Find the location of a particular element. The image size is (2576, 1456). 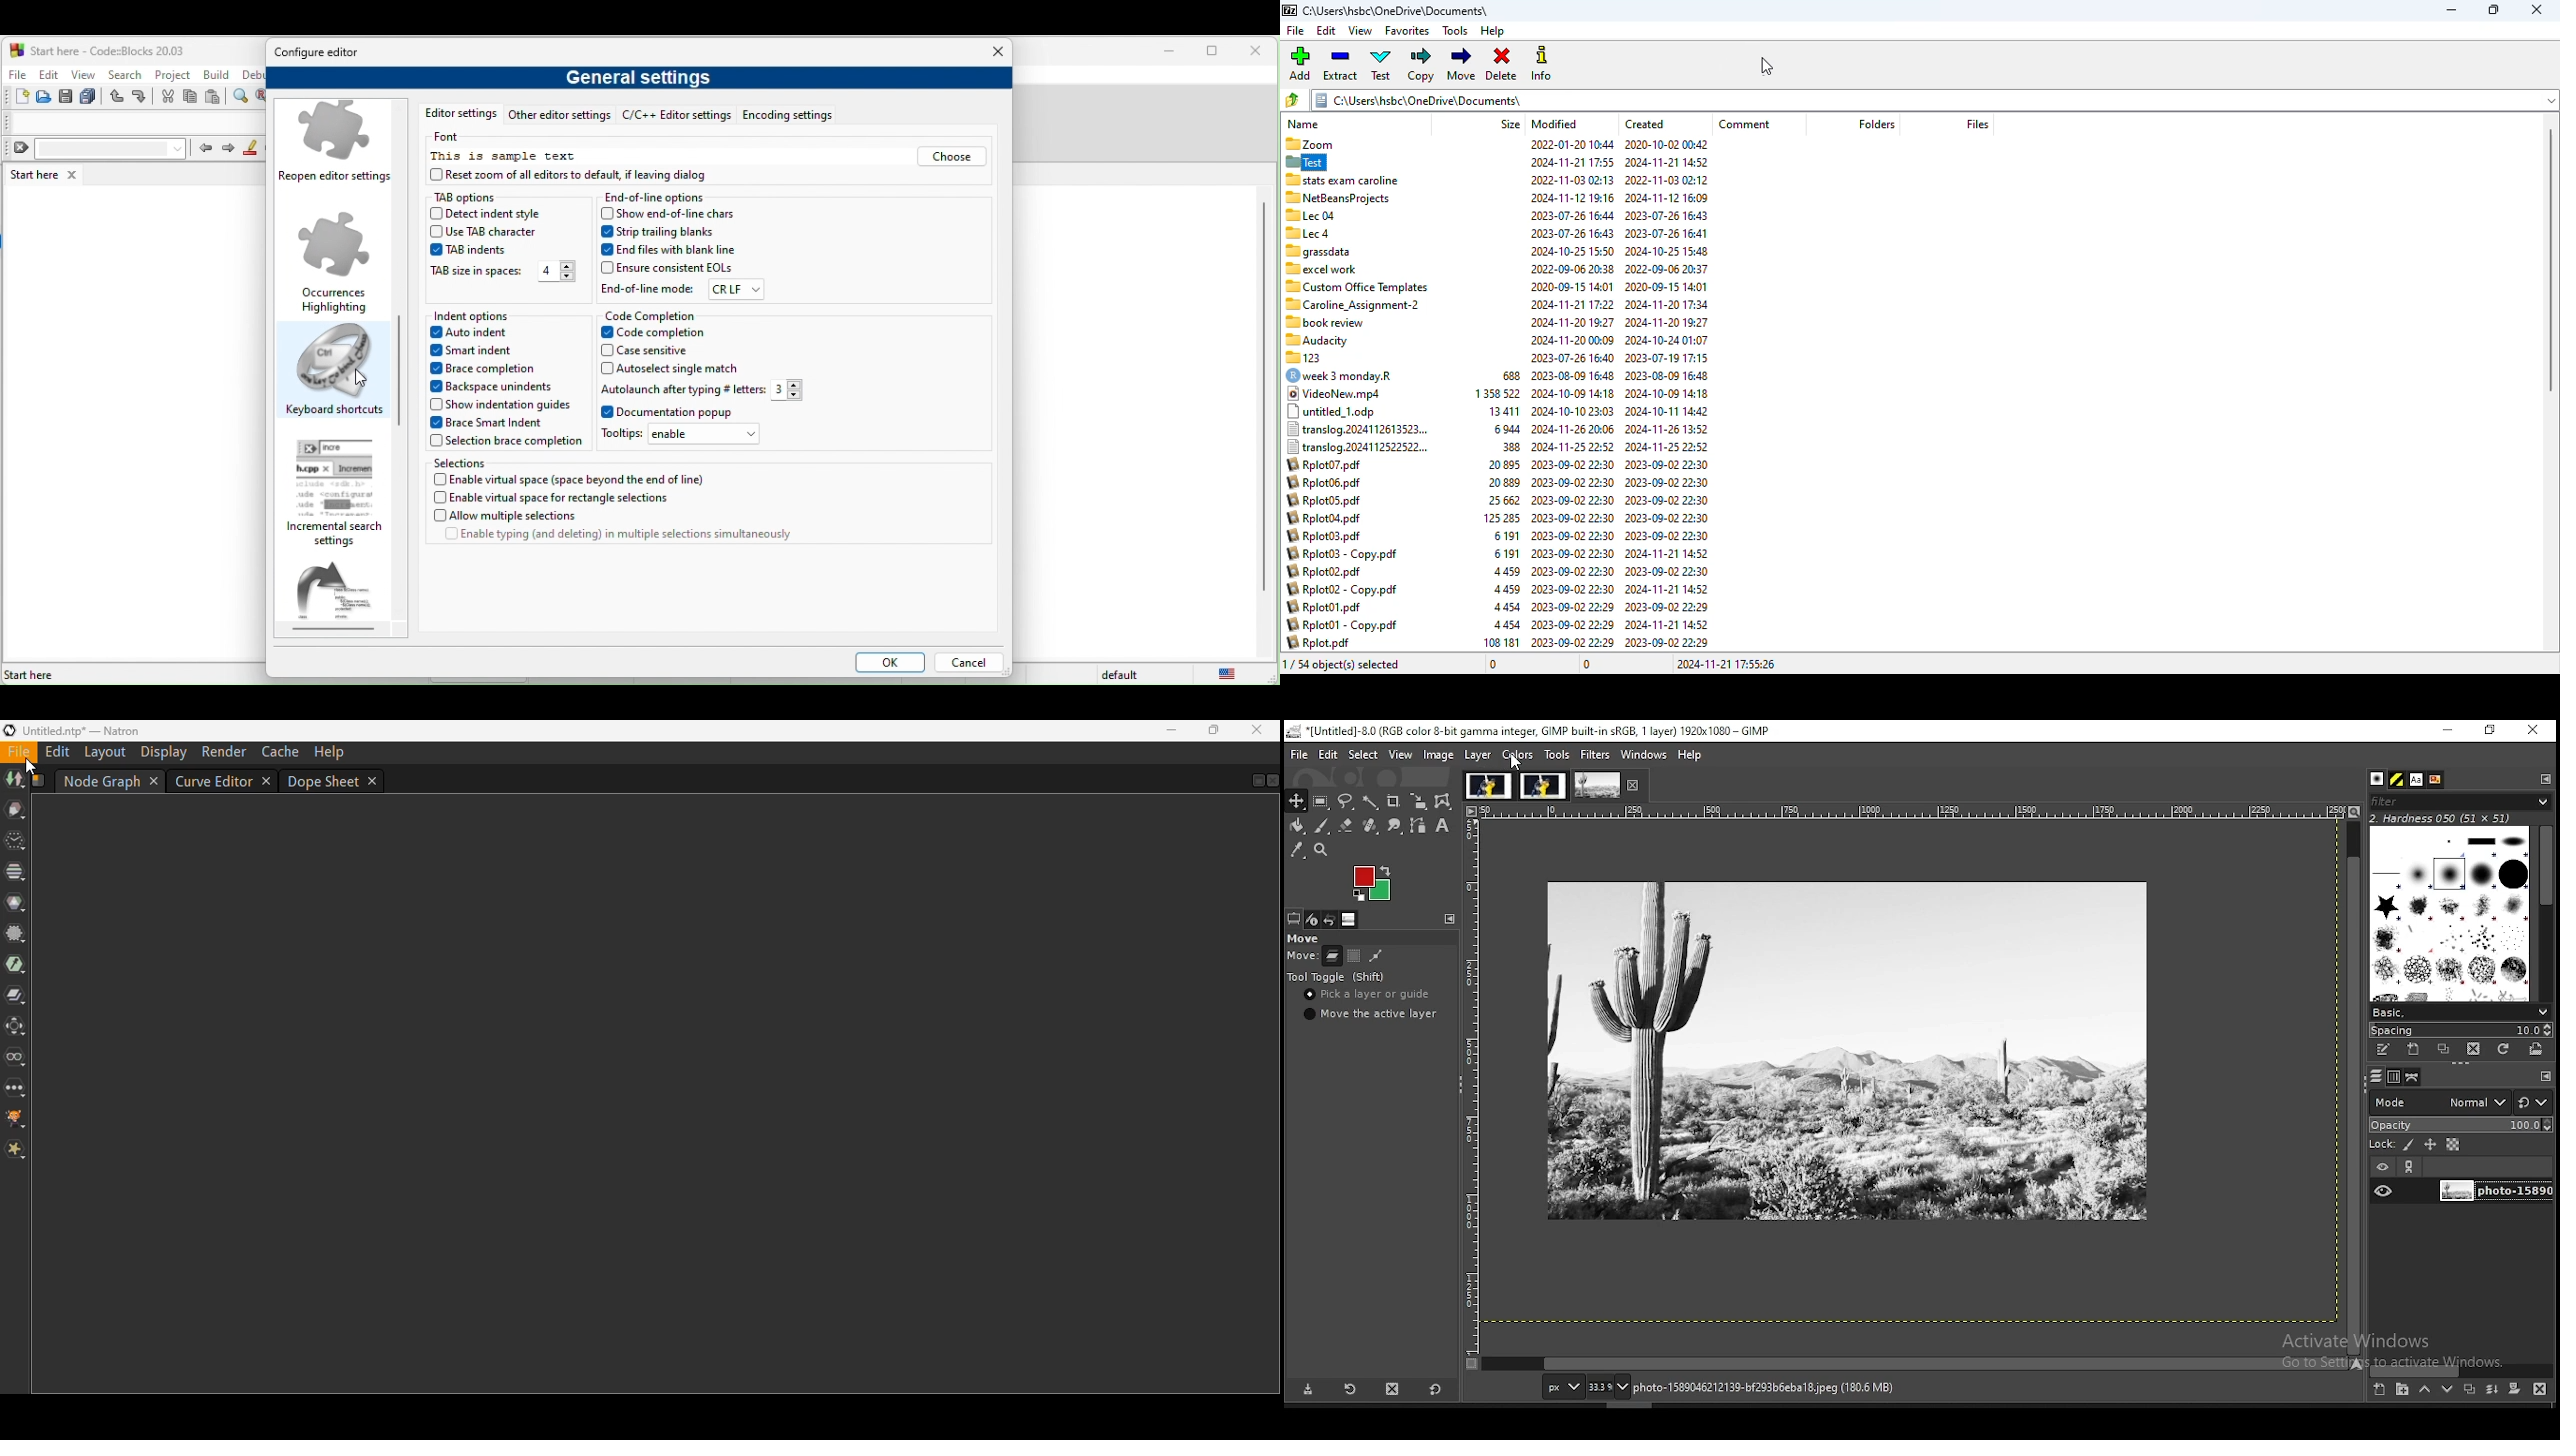

2022-11-03 02:13 is located at coordinates (1572, 180).